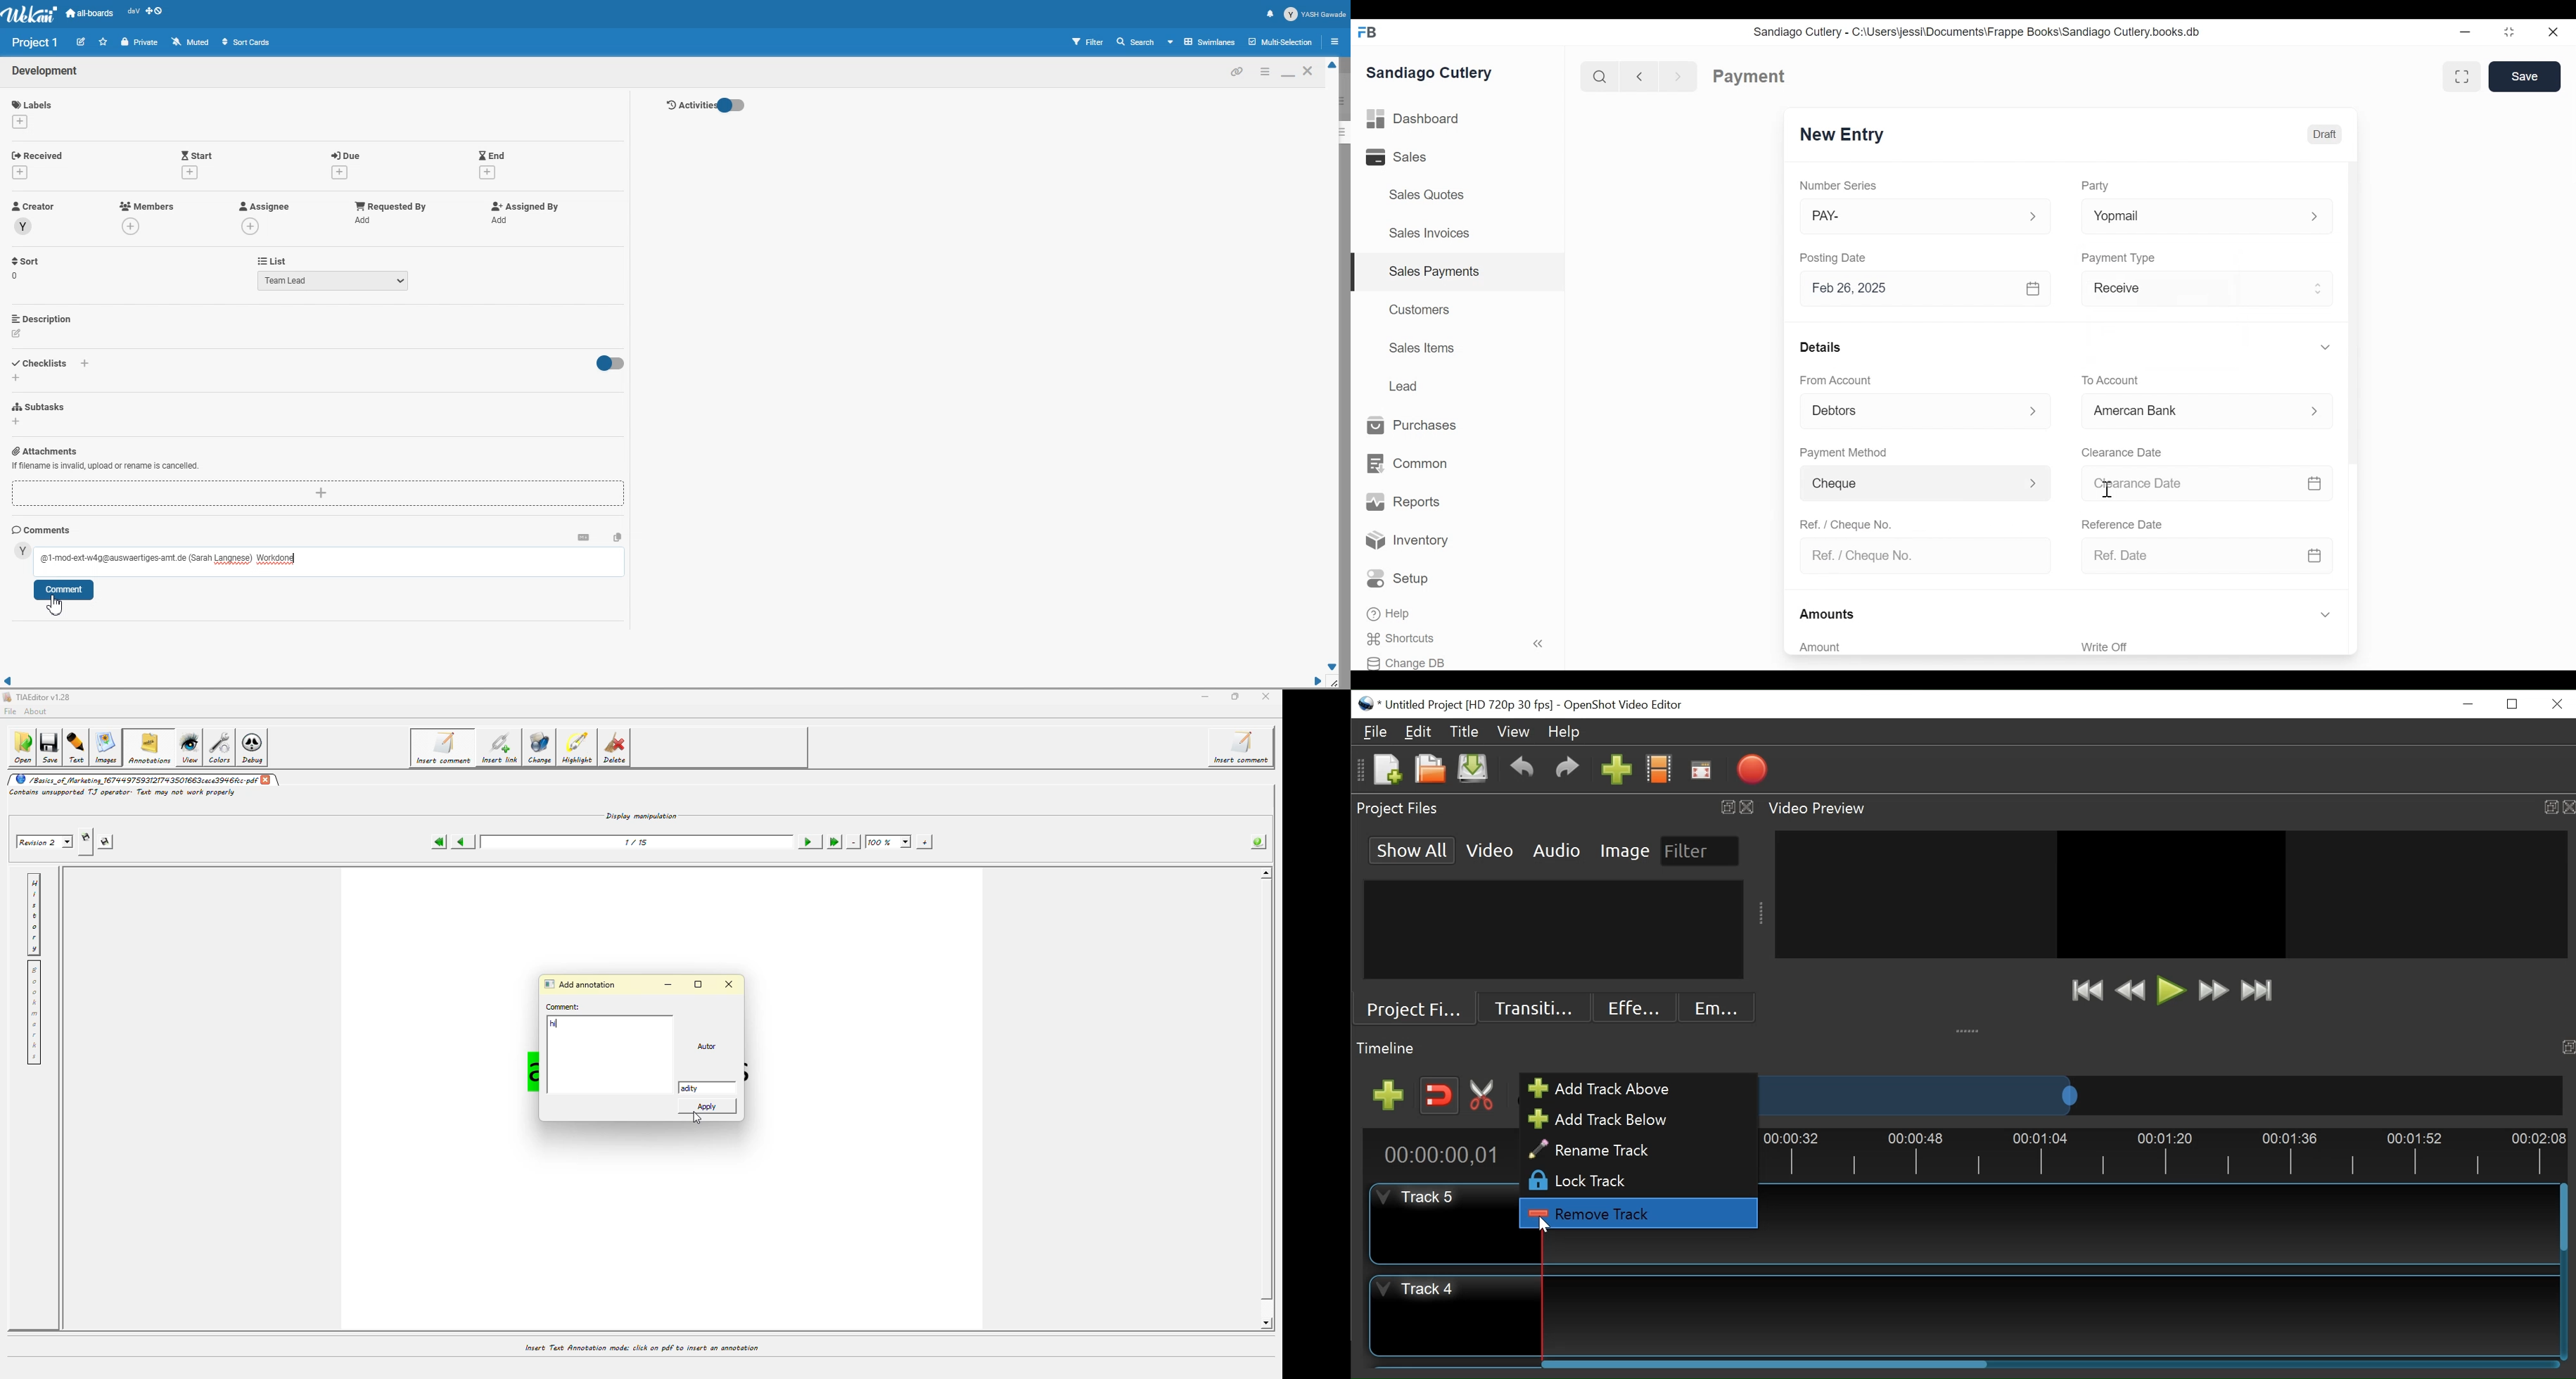  I want to click on To Account, so click(2110, 381).